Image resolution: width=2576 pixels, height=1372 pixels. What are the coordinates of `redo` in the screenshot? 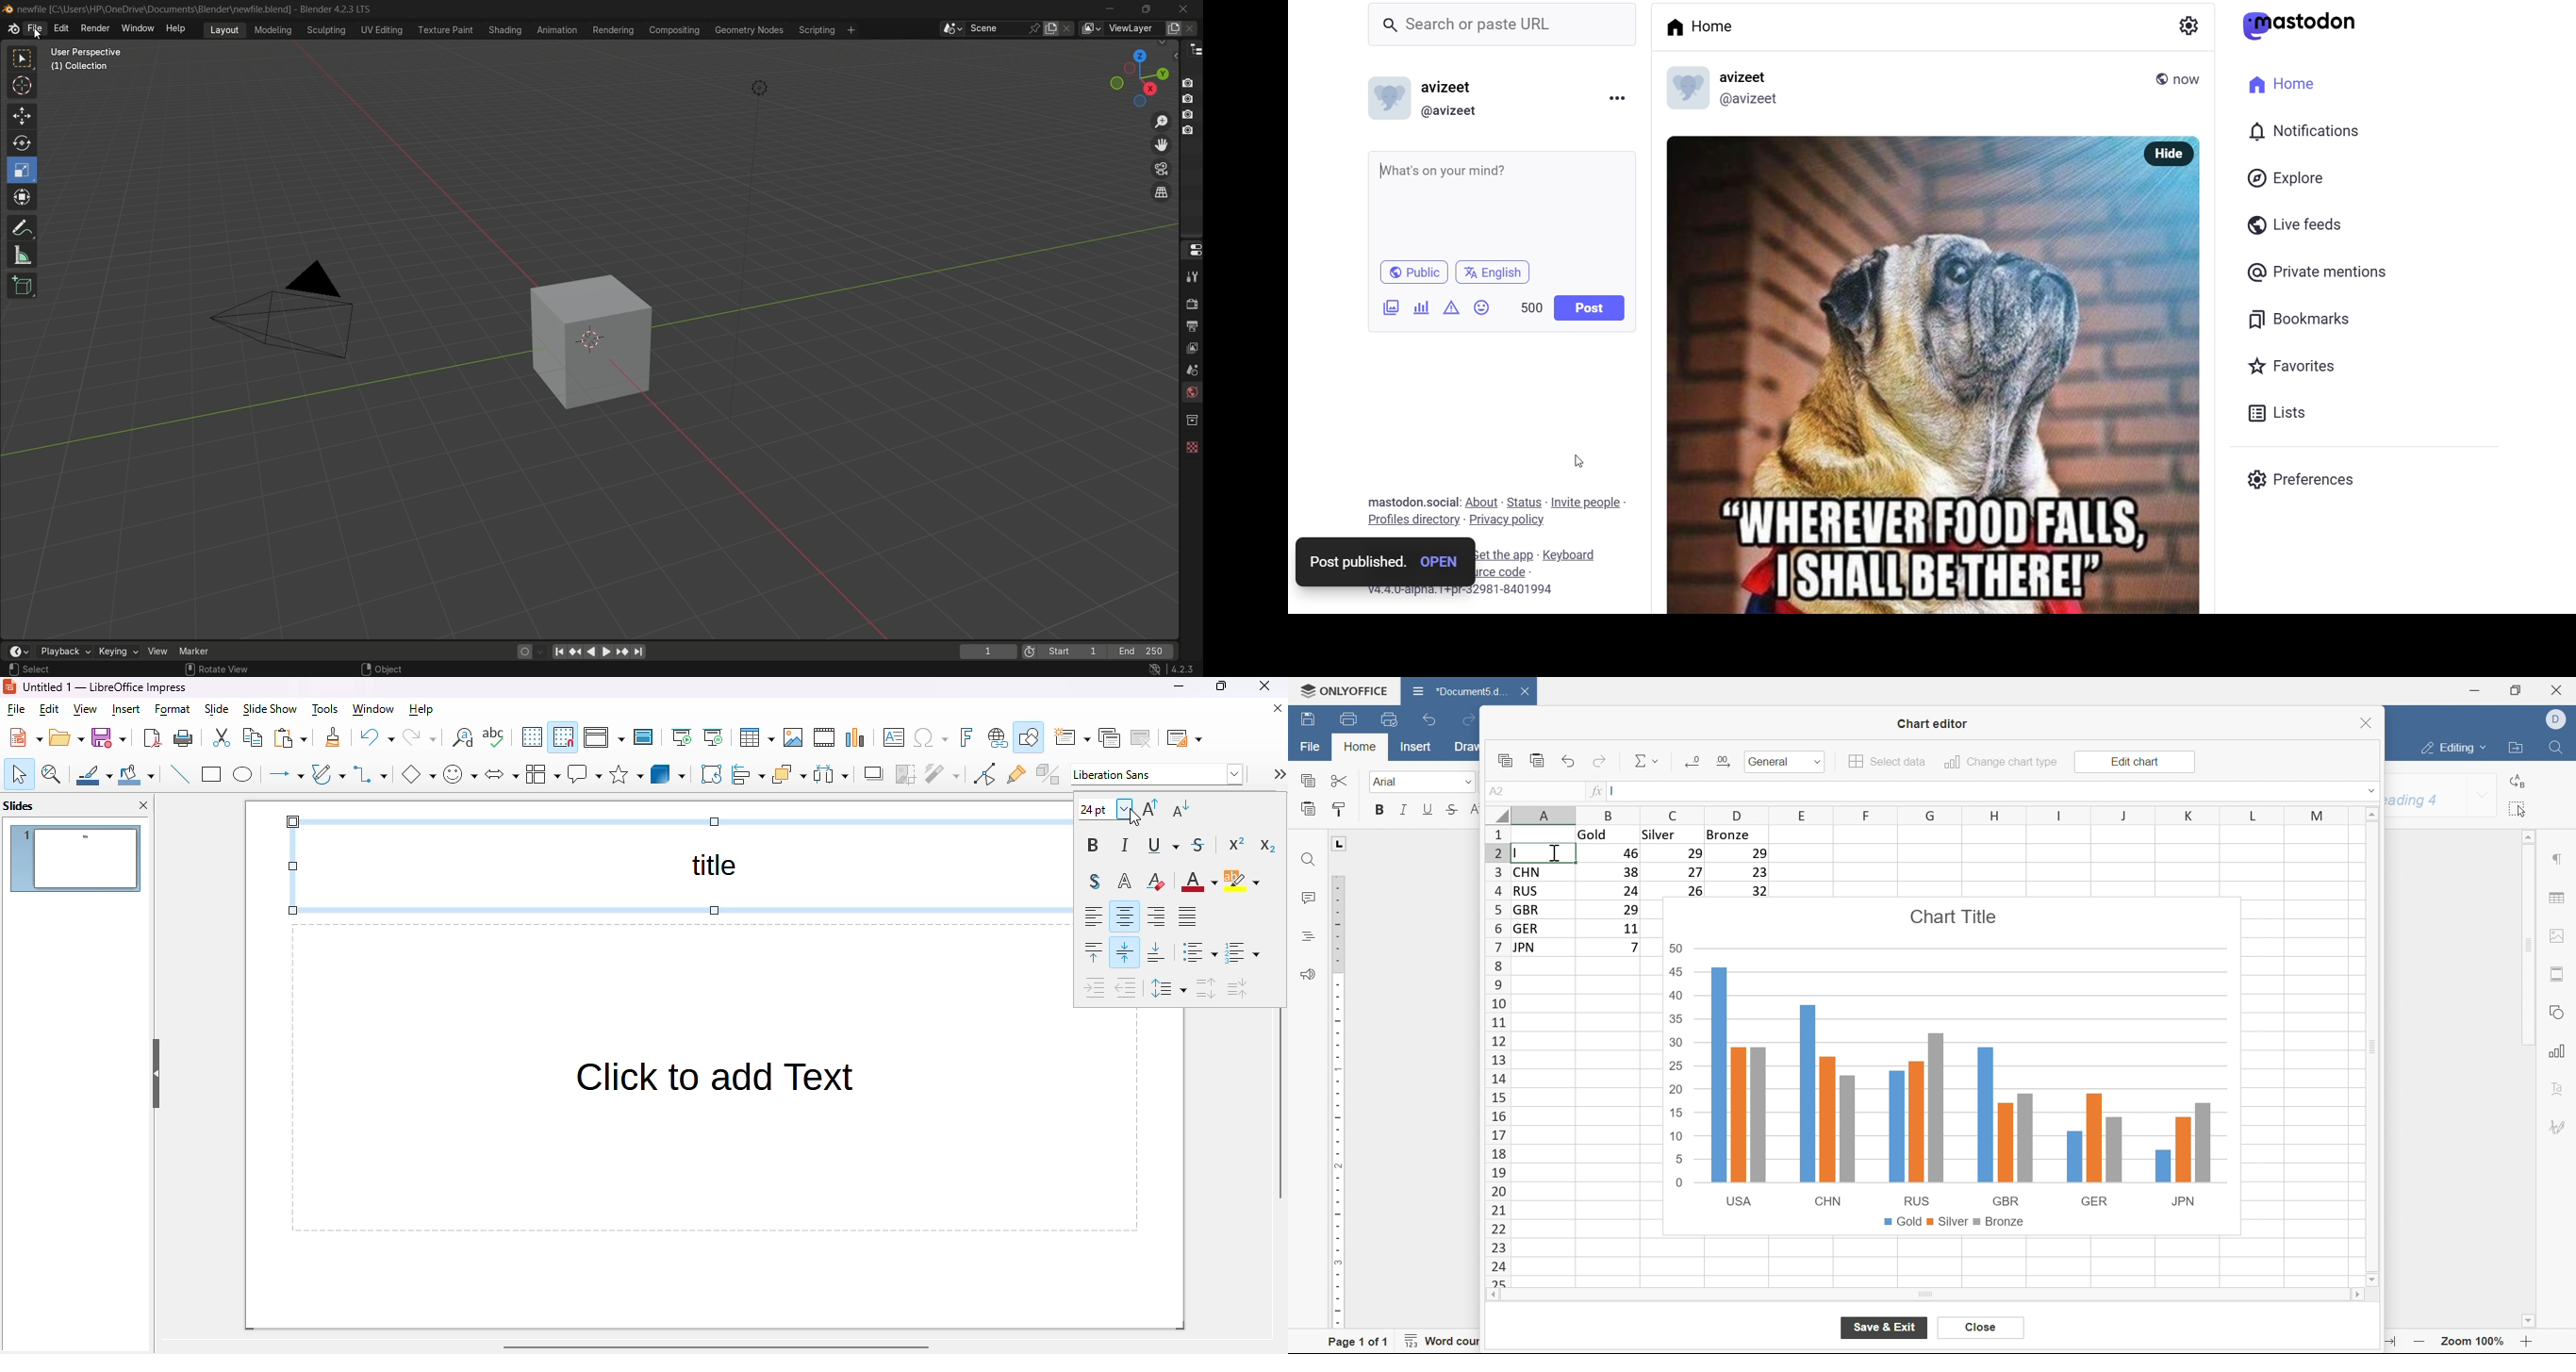 It's located at (1466, 719).